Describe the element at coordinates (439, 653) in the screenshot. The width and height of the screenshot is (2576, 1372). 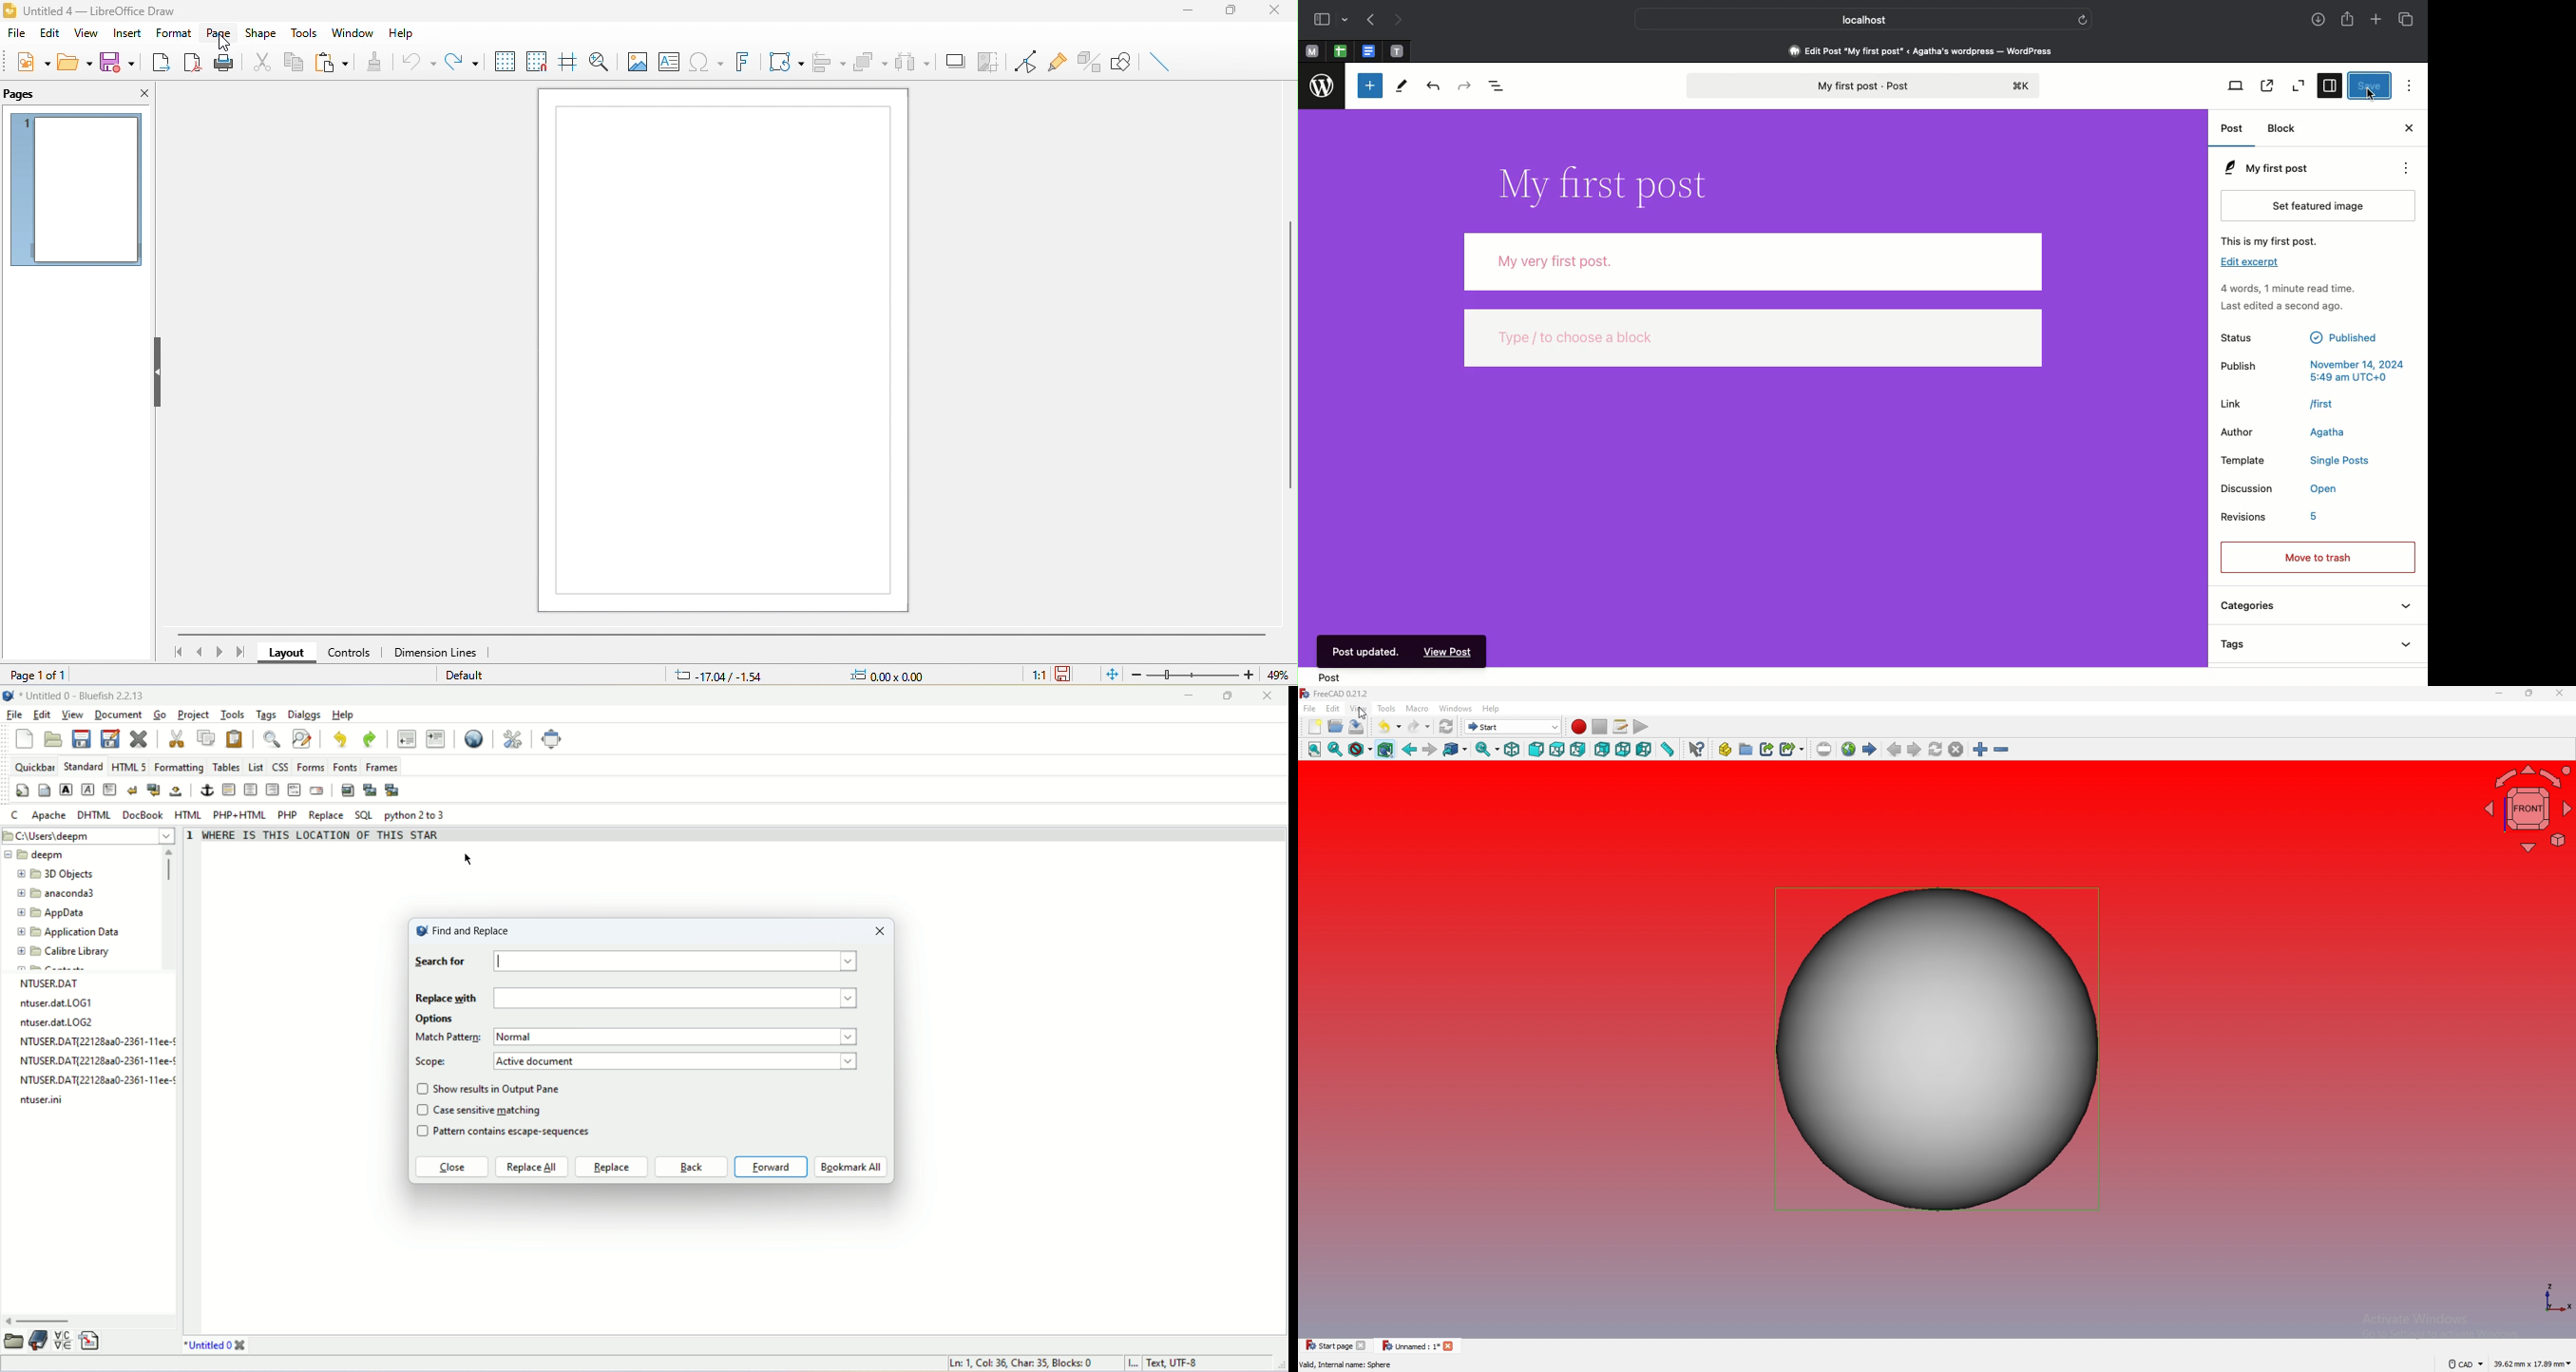
I see `dimension lines` at that location.